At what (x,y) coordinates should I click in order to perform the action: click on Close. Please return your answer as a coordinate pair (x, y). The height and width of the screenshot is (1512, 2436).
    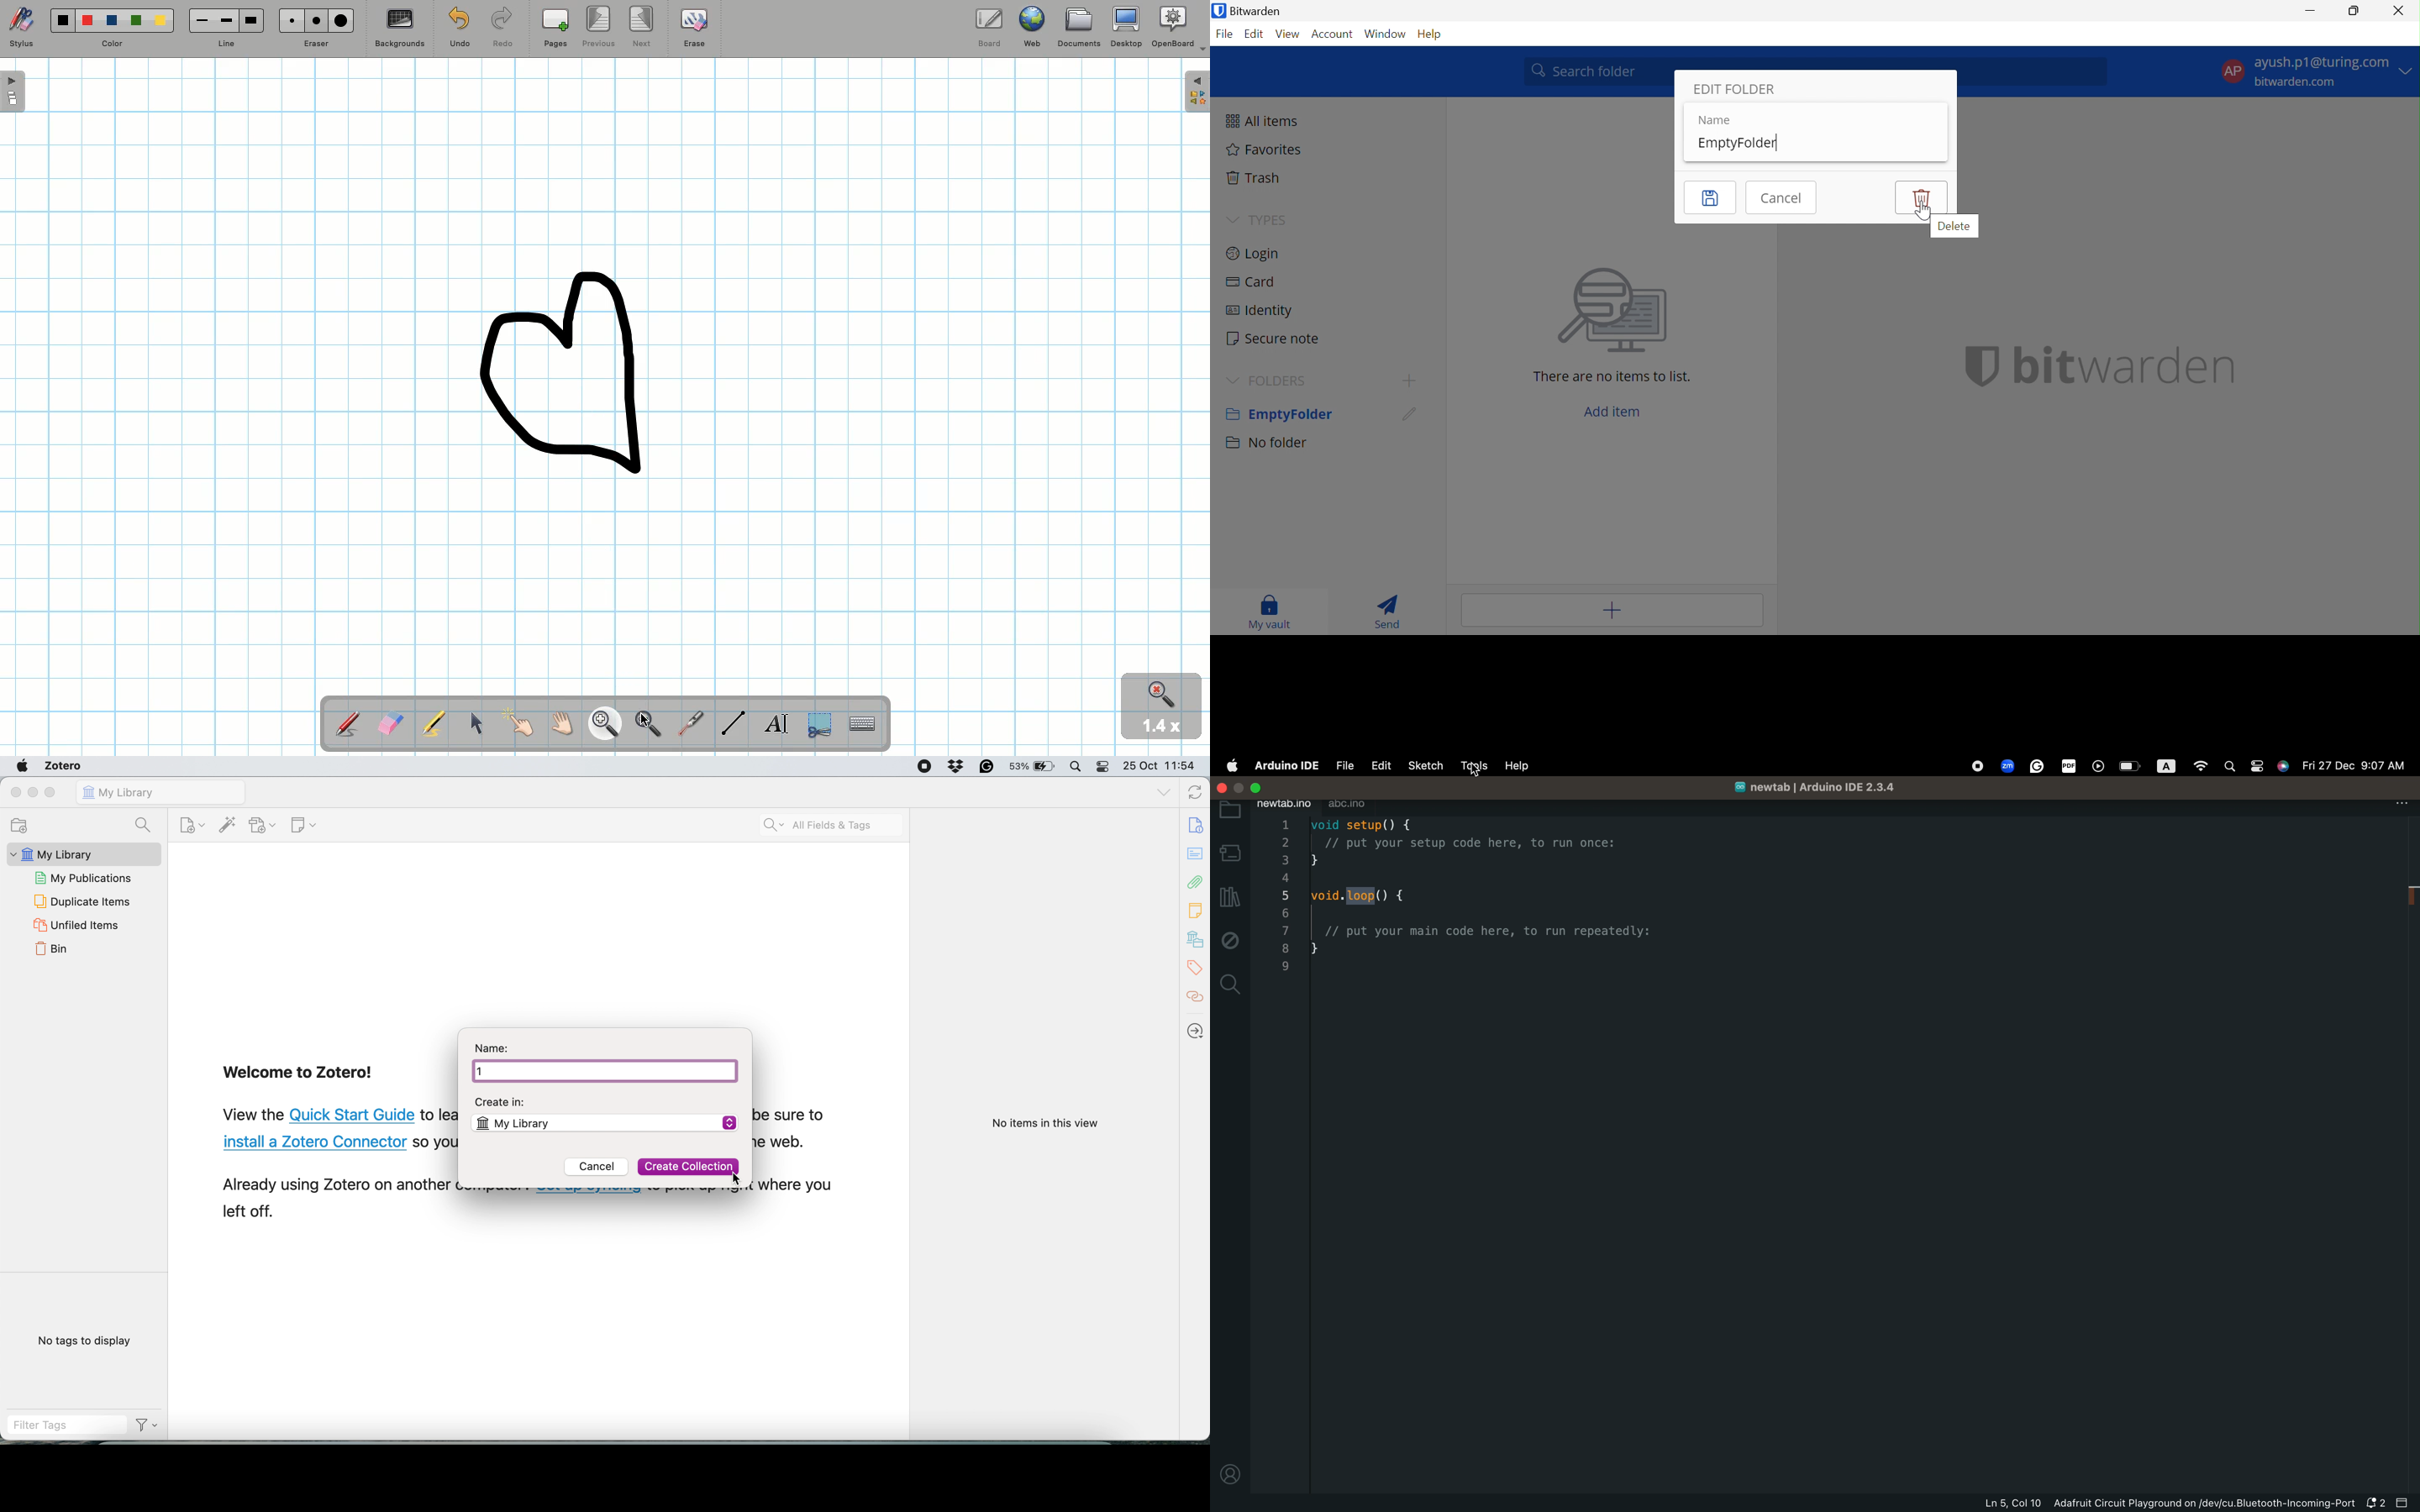
    Looking at the image, I should click on (2399, 11).